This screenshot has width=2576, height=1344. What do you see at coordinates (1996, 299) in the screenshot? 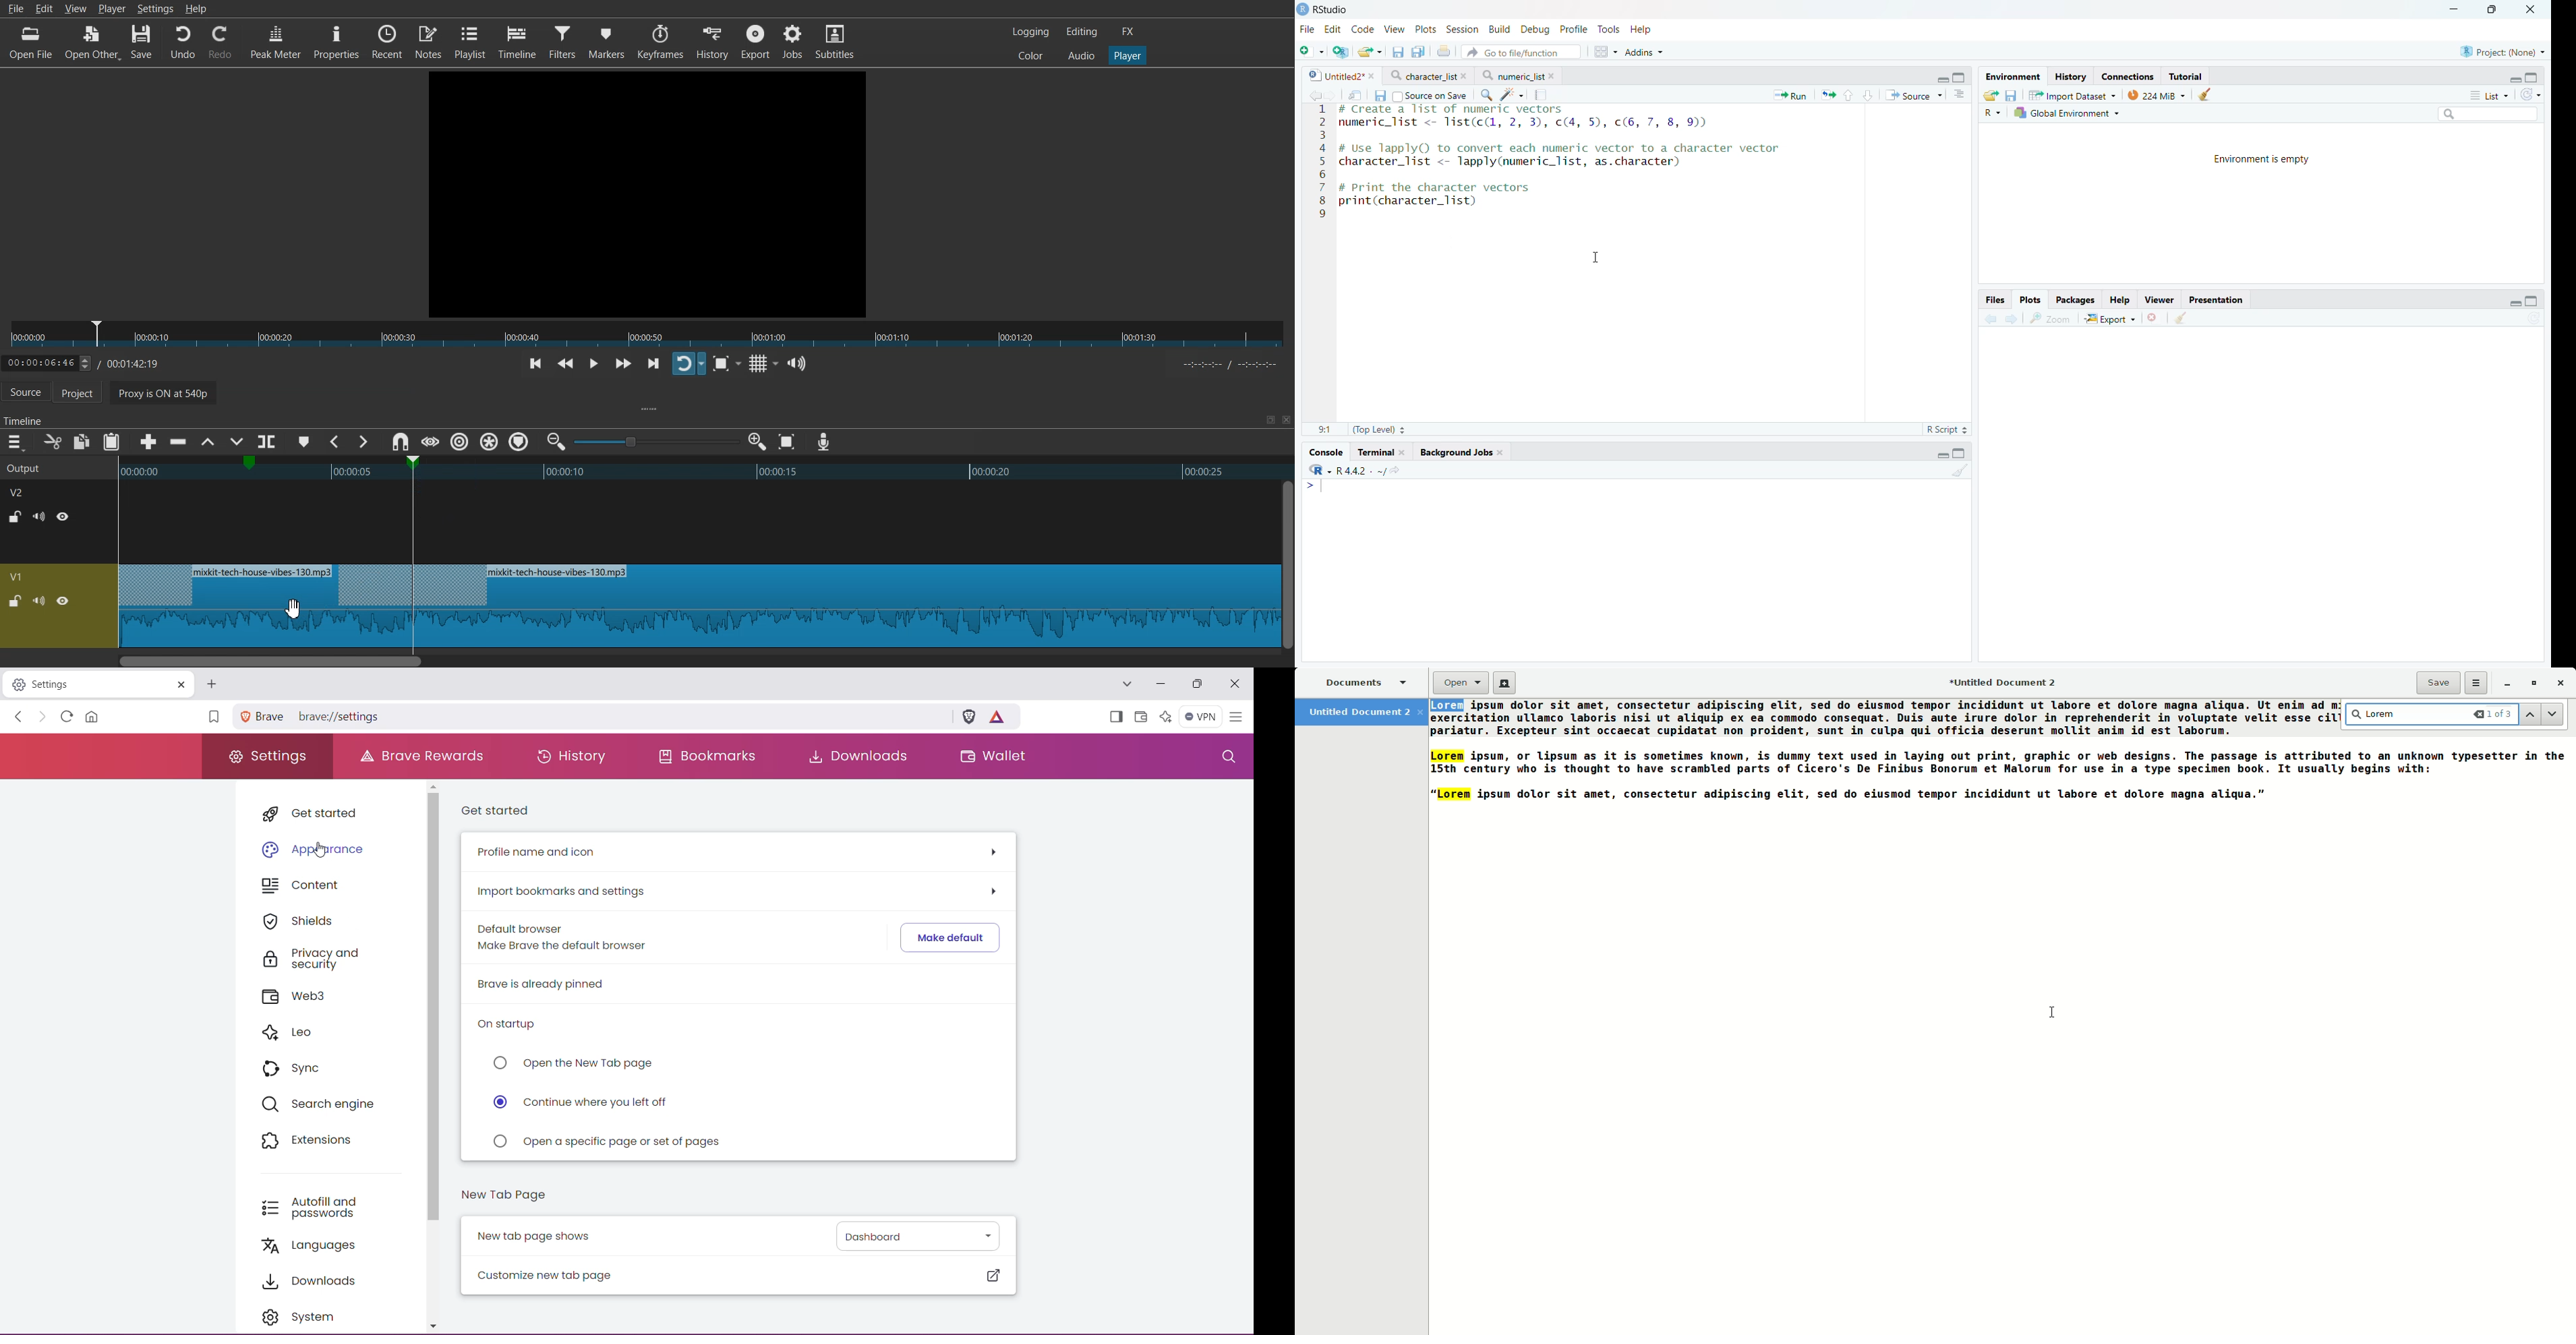
I see `Files` at bounding box center [1996, 299].